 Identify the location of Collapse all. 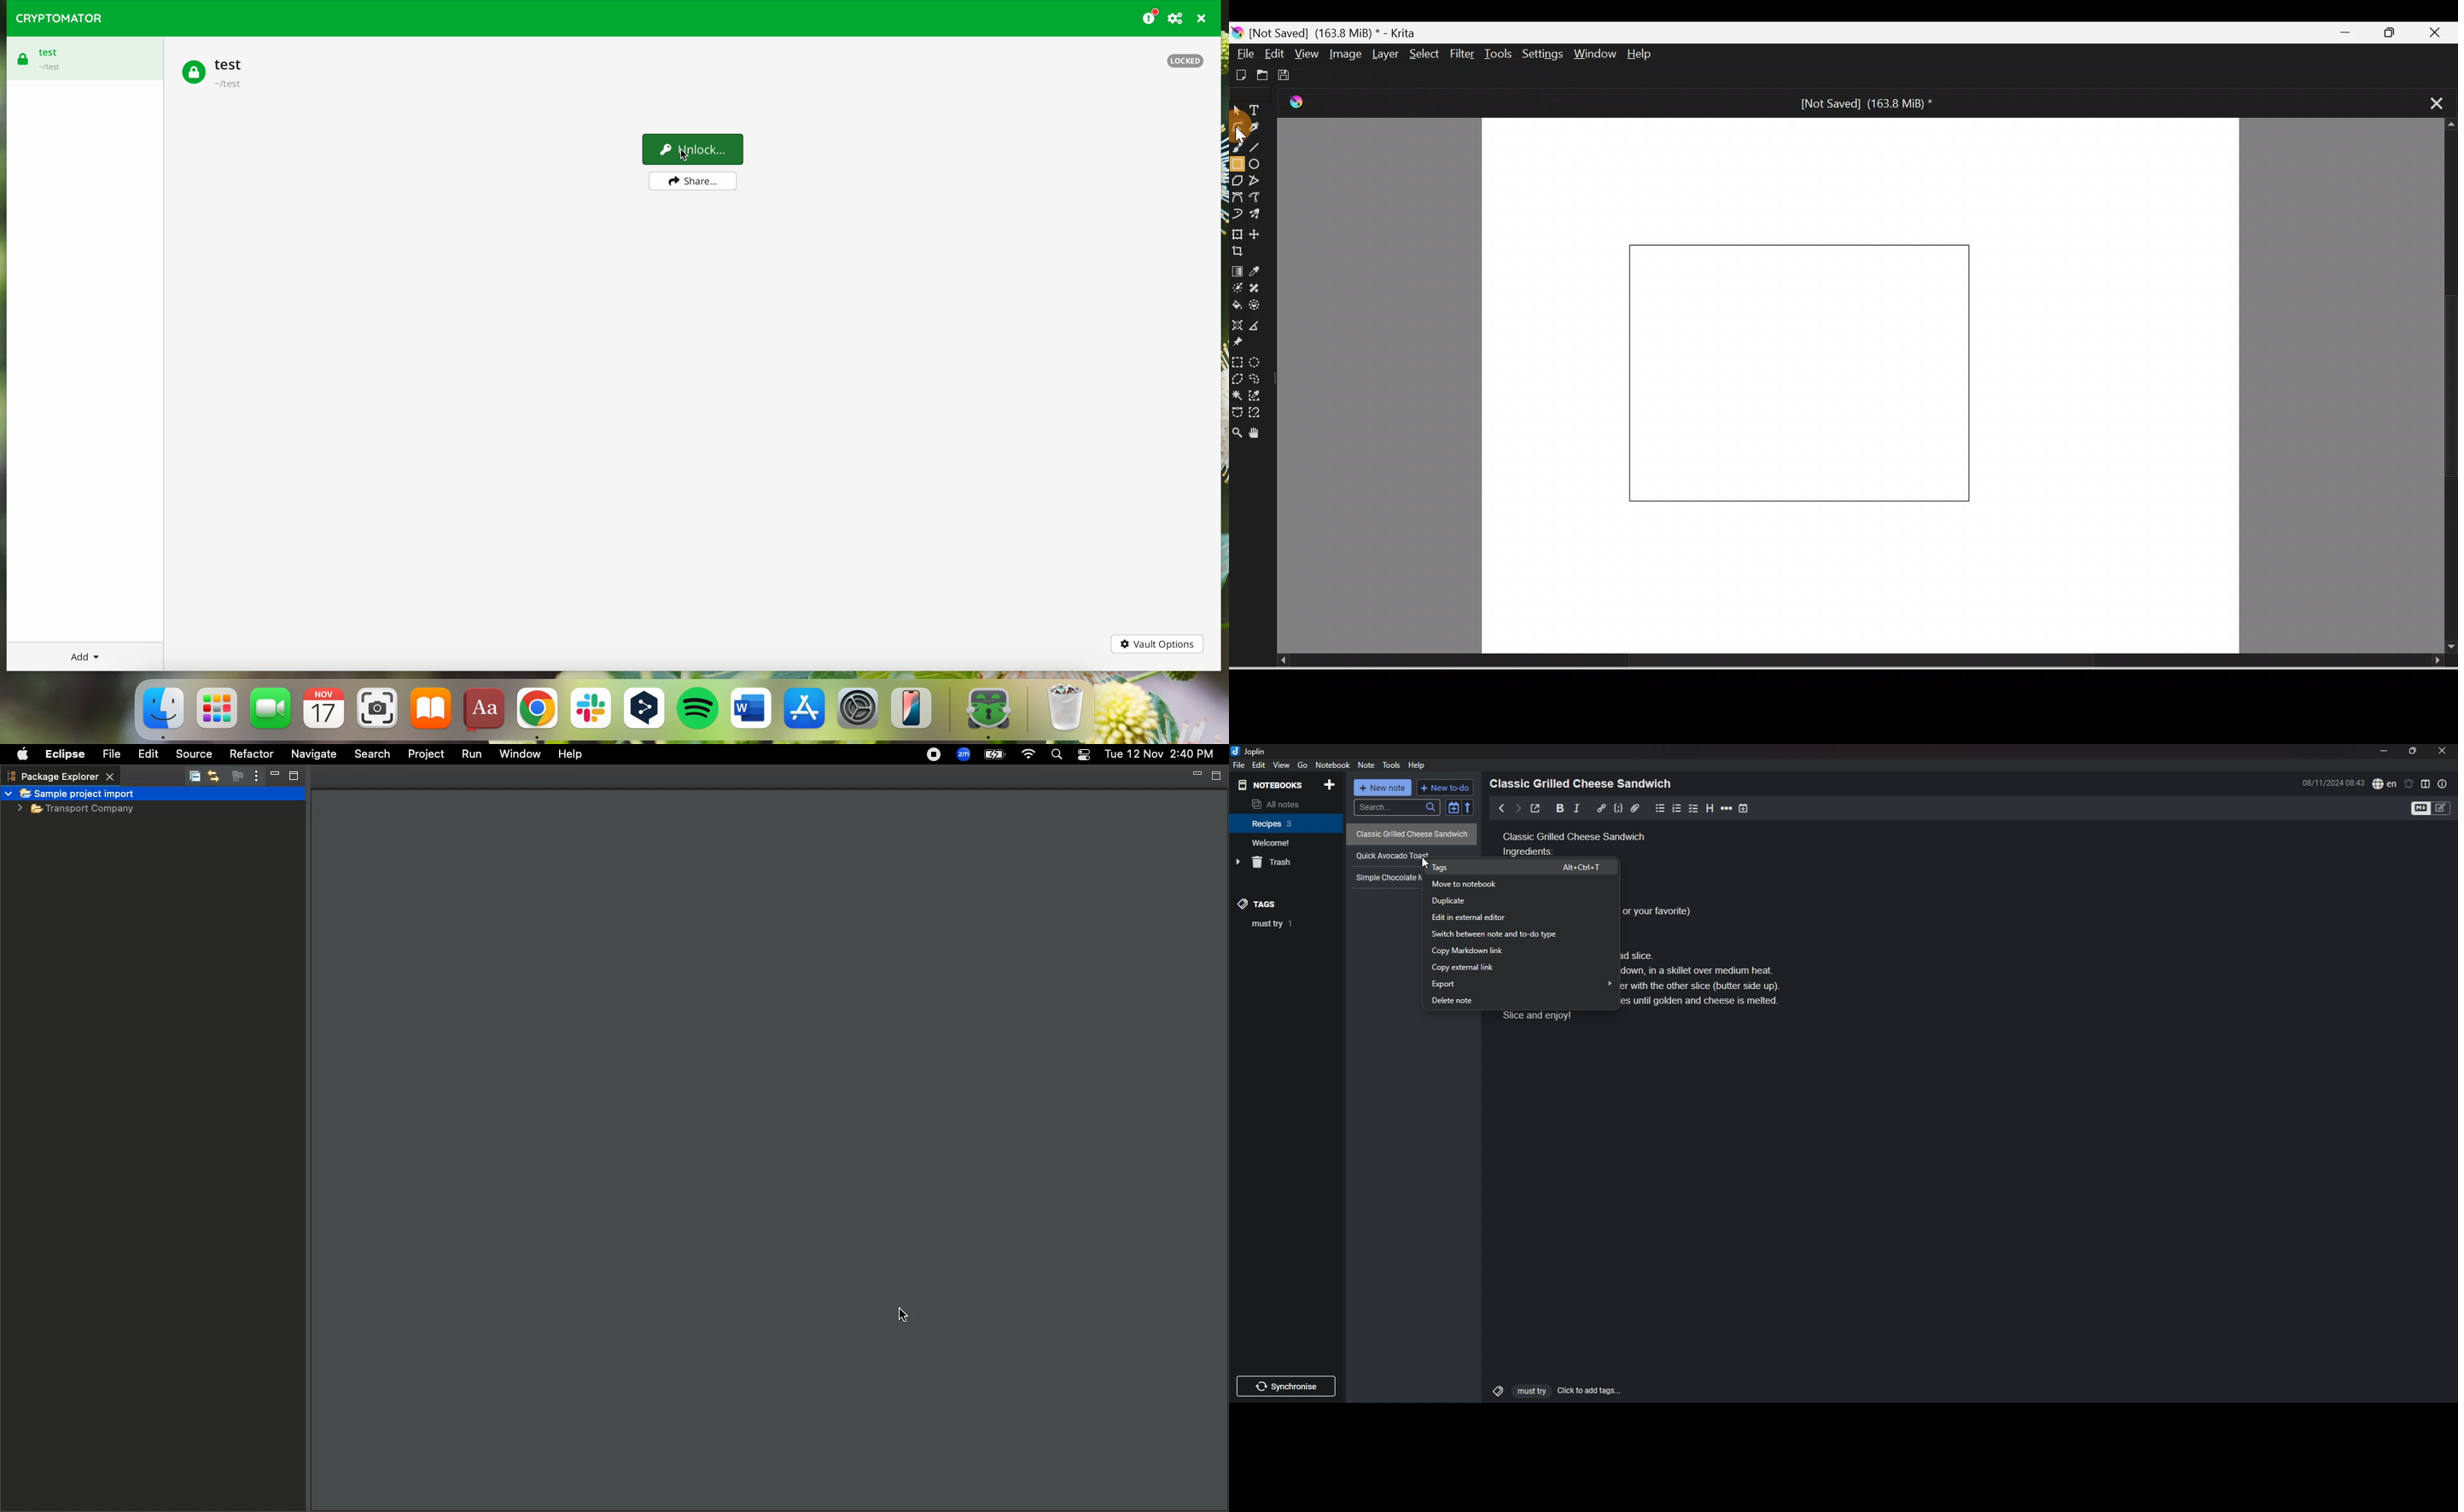
(191, 779).